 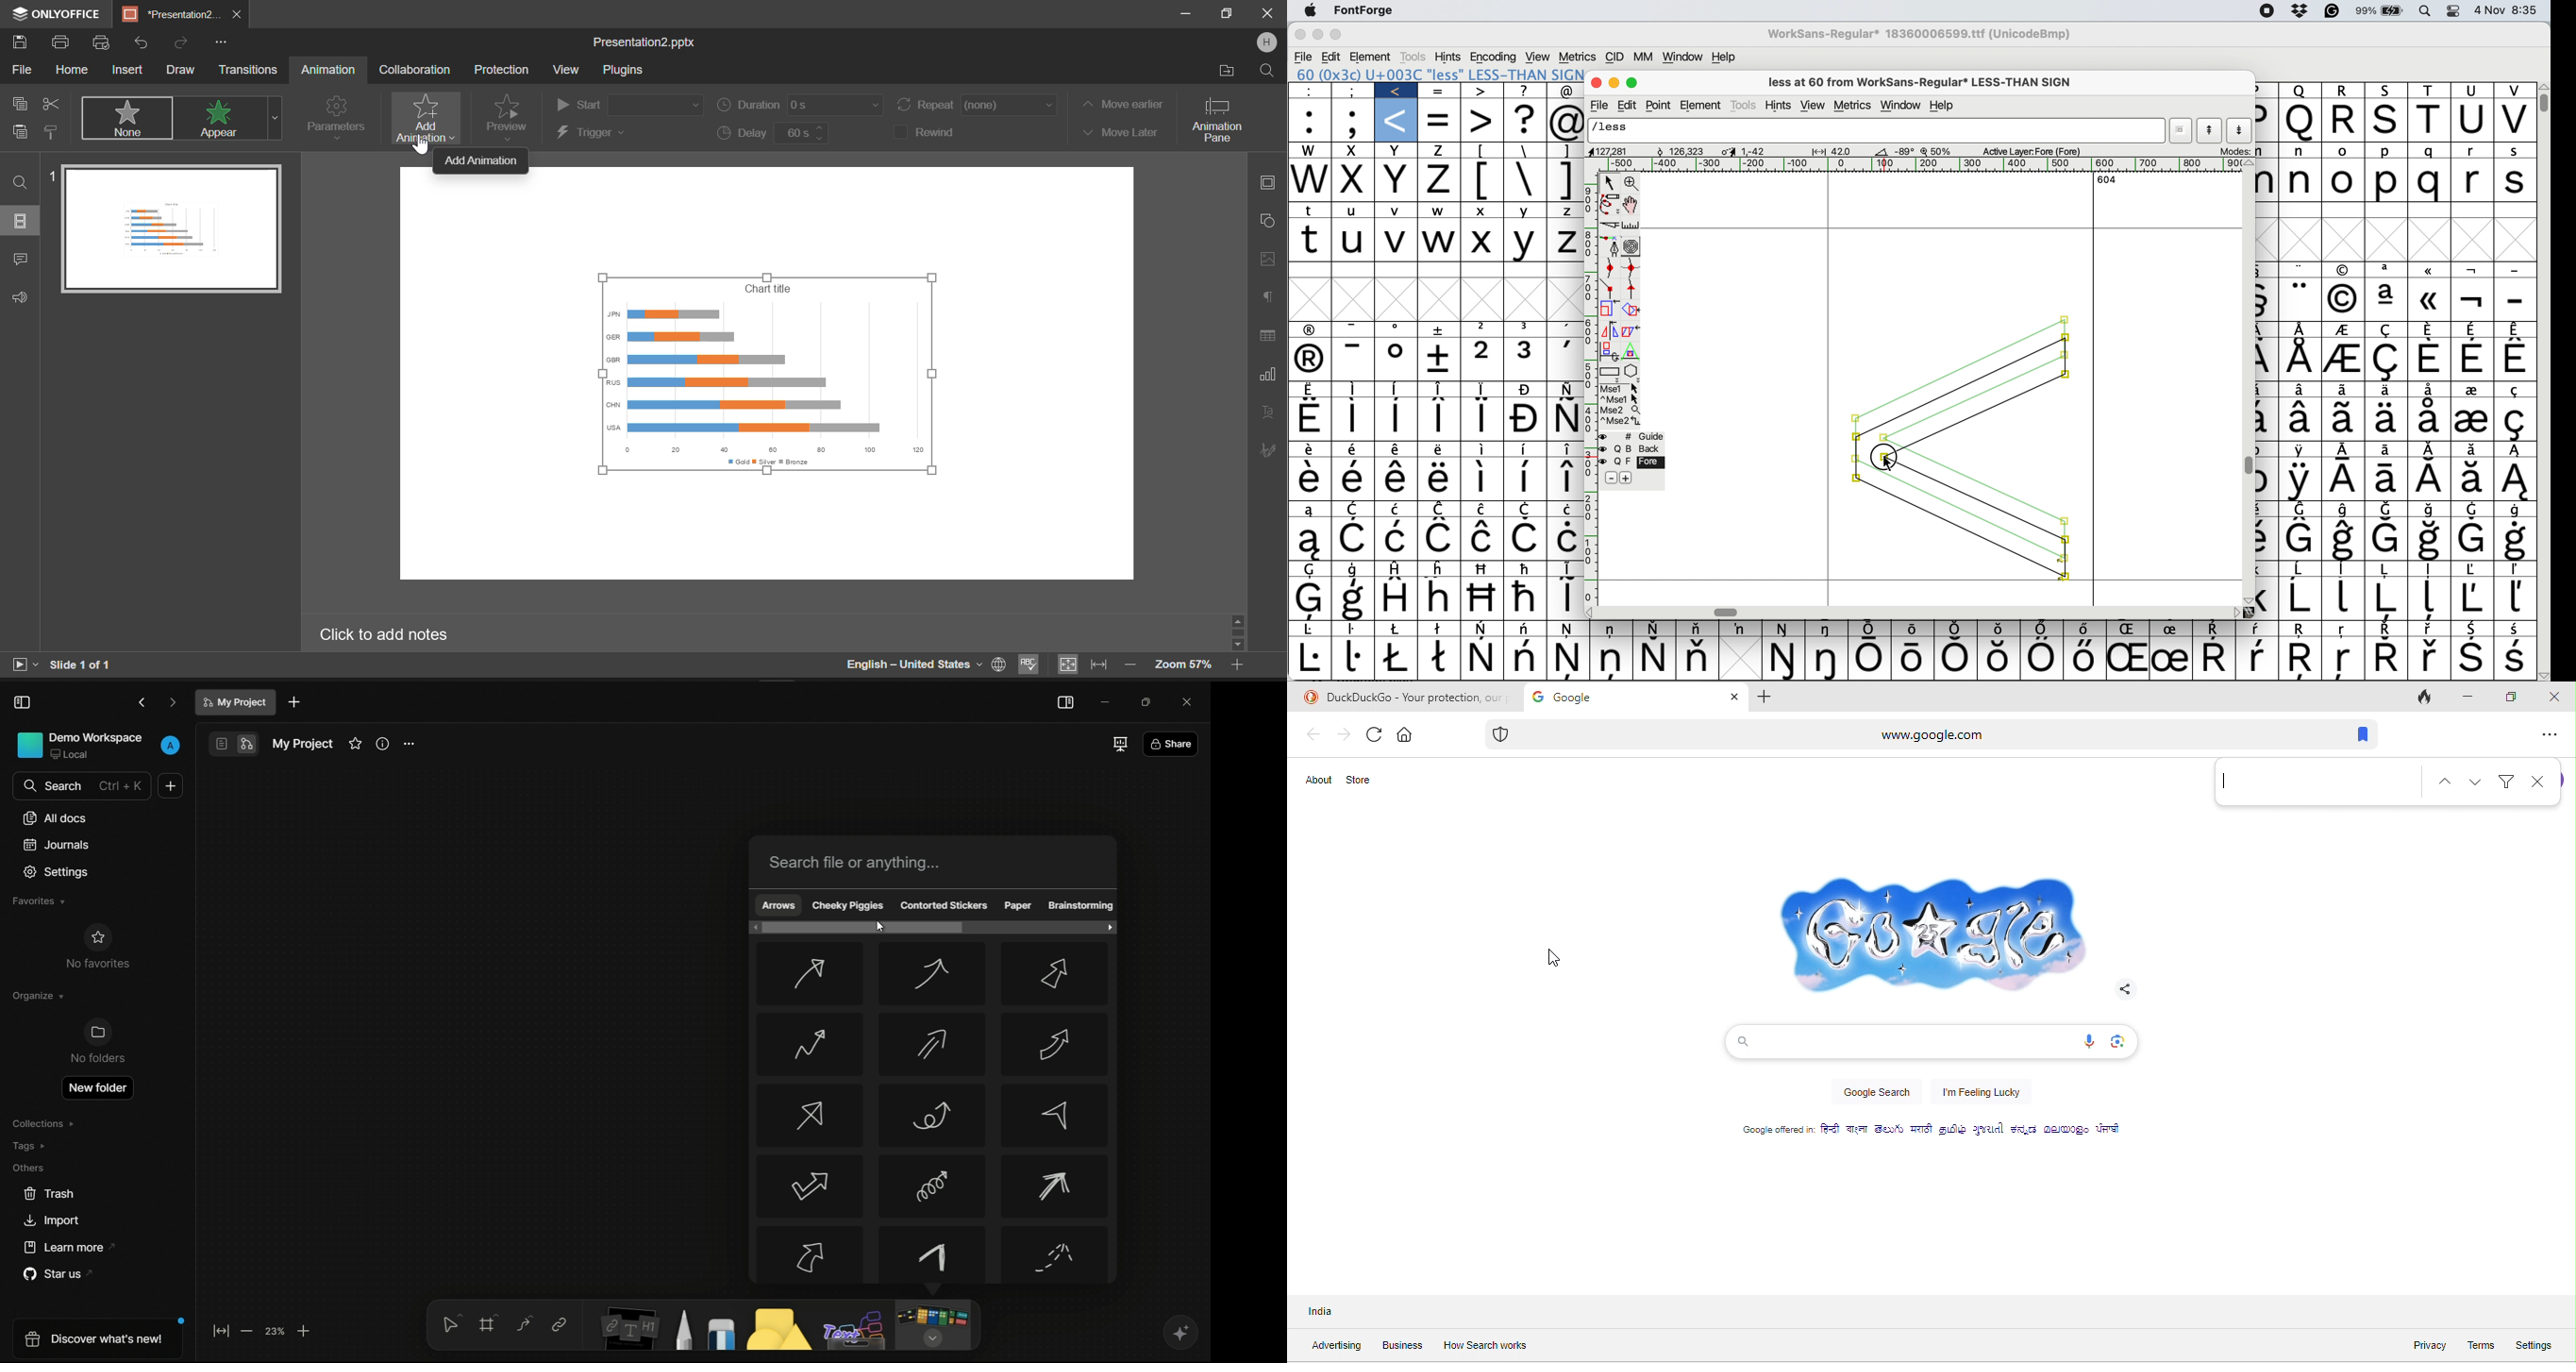 What do you see at coordinates (54, 15) in the screenshot?
I see `ONLYOFFICE` at bounding box center [54, 15].